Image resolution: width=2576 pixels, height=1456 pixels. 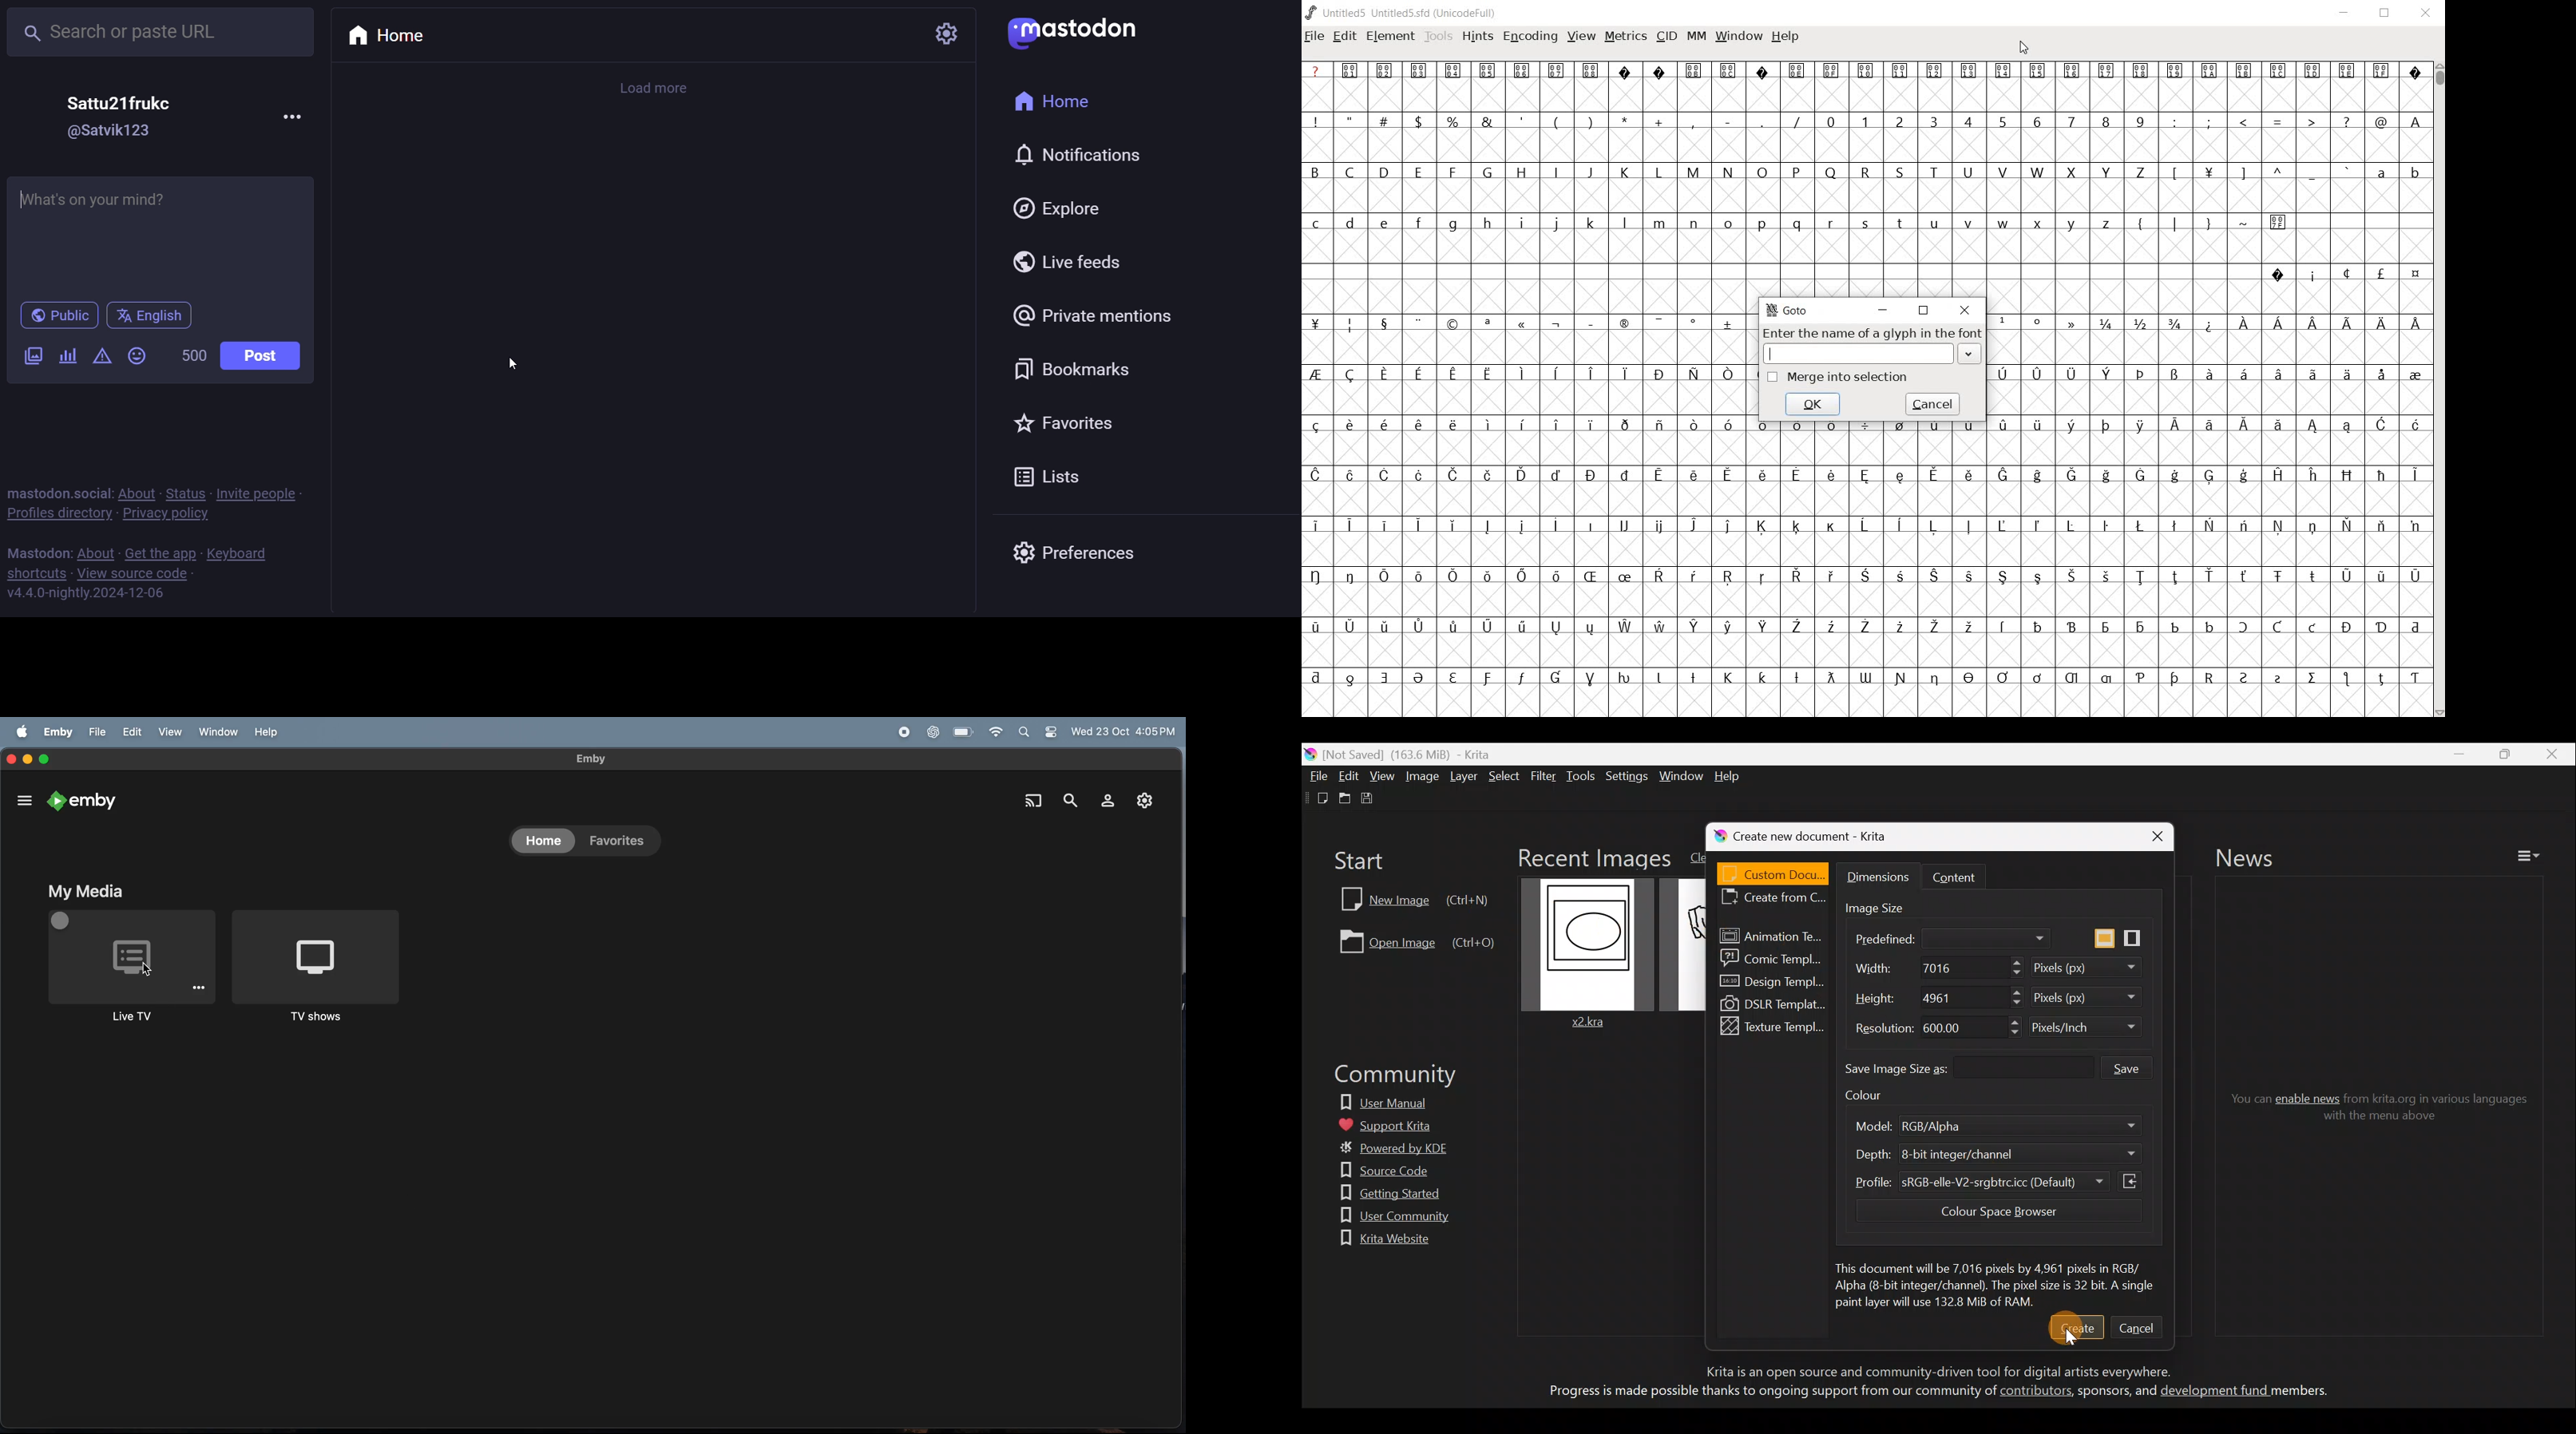 I want to click on Symbol, so click(x=2416, y=476).